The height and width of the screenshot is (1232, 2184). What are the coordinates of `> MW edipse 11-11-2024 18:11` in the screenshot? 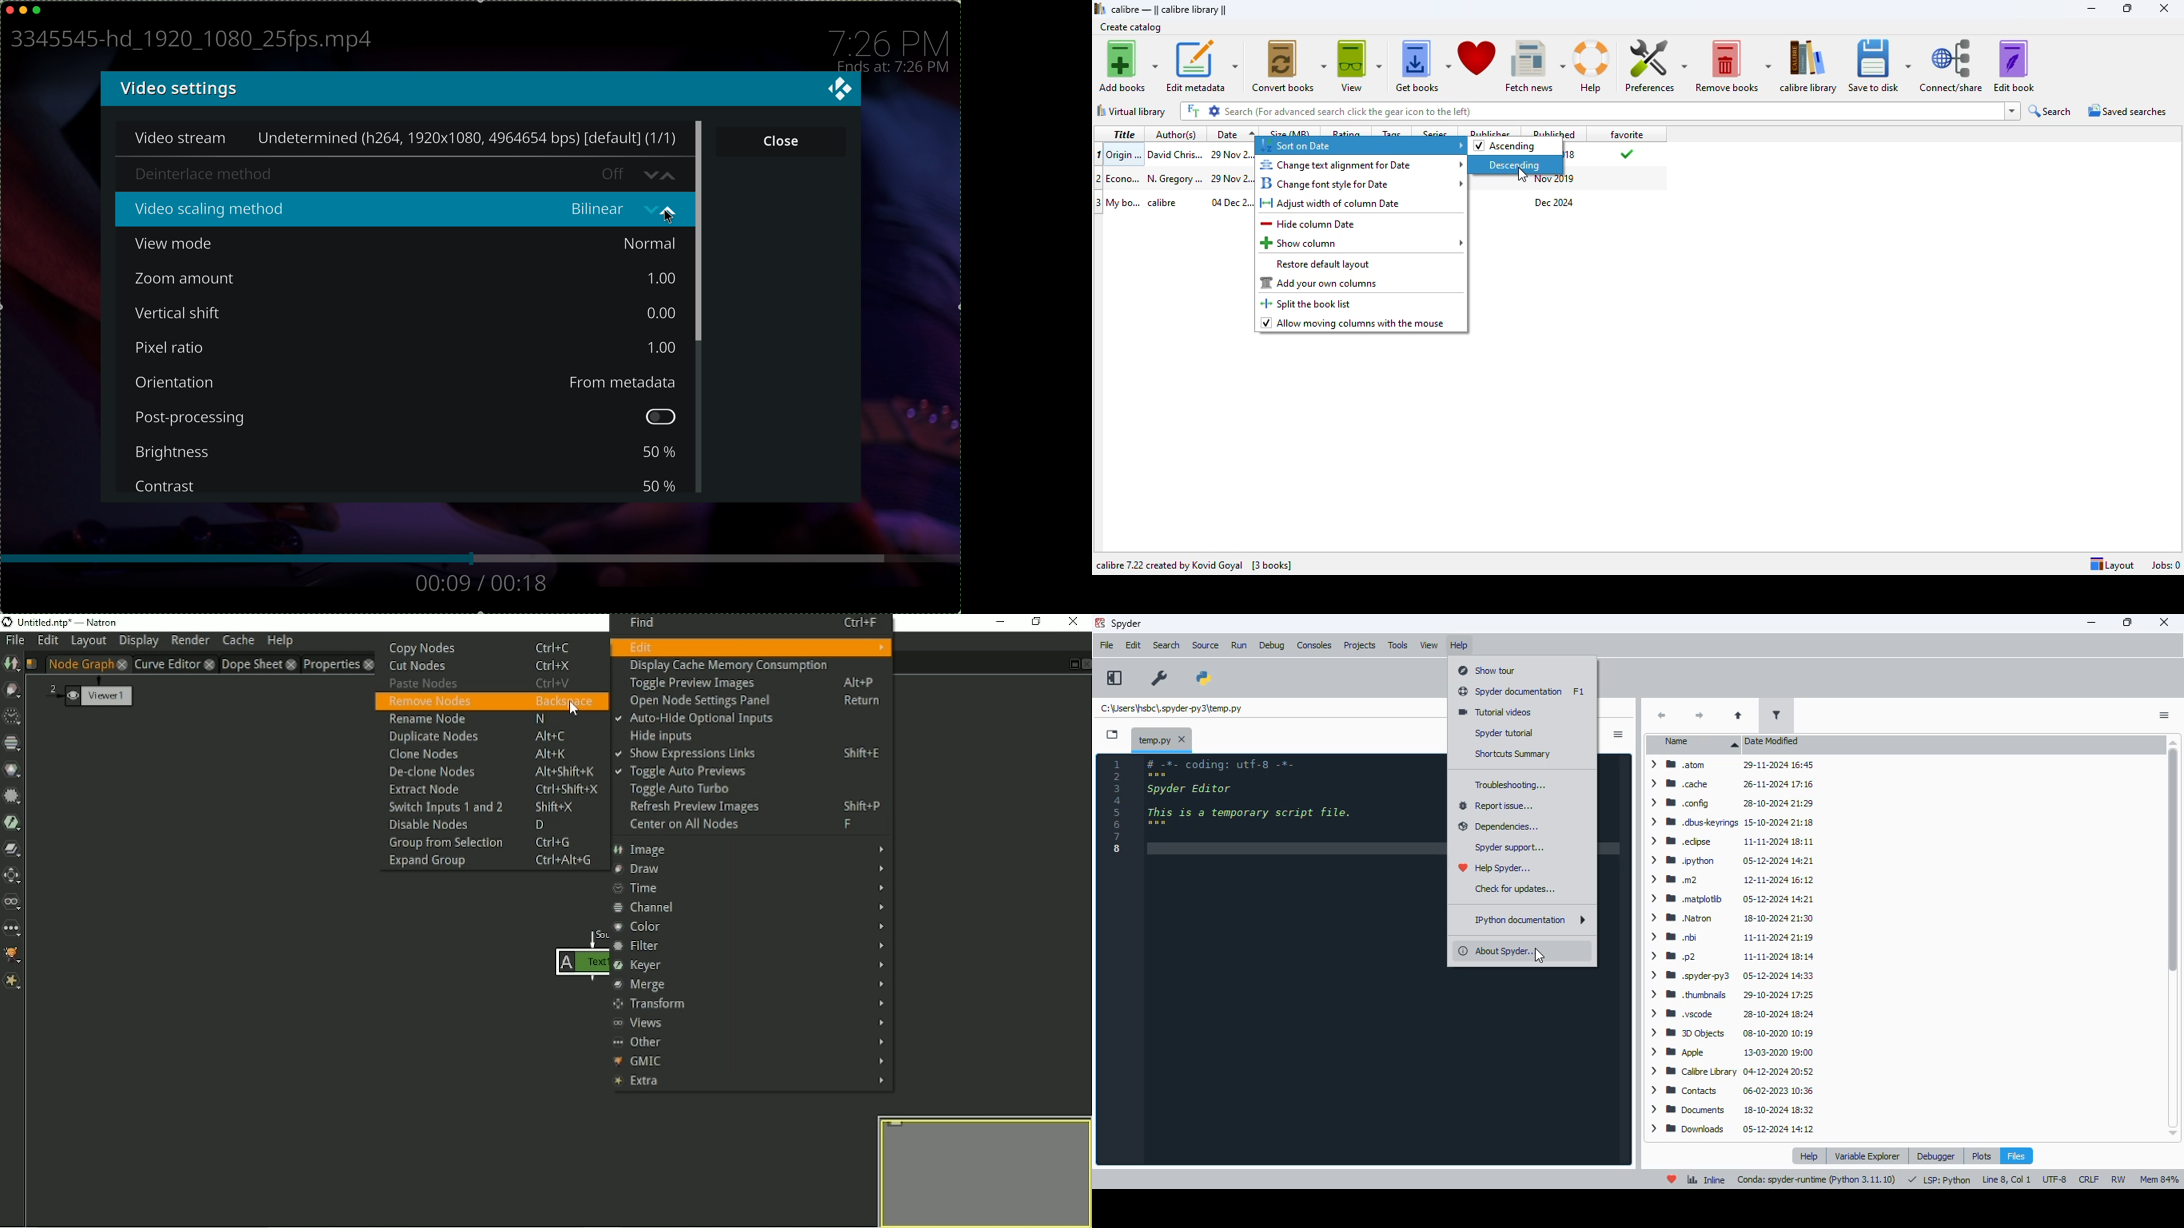 It's located at (1729, 841).